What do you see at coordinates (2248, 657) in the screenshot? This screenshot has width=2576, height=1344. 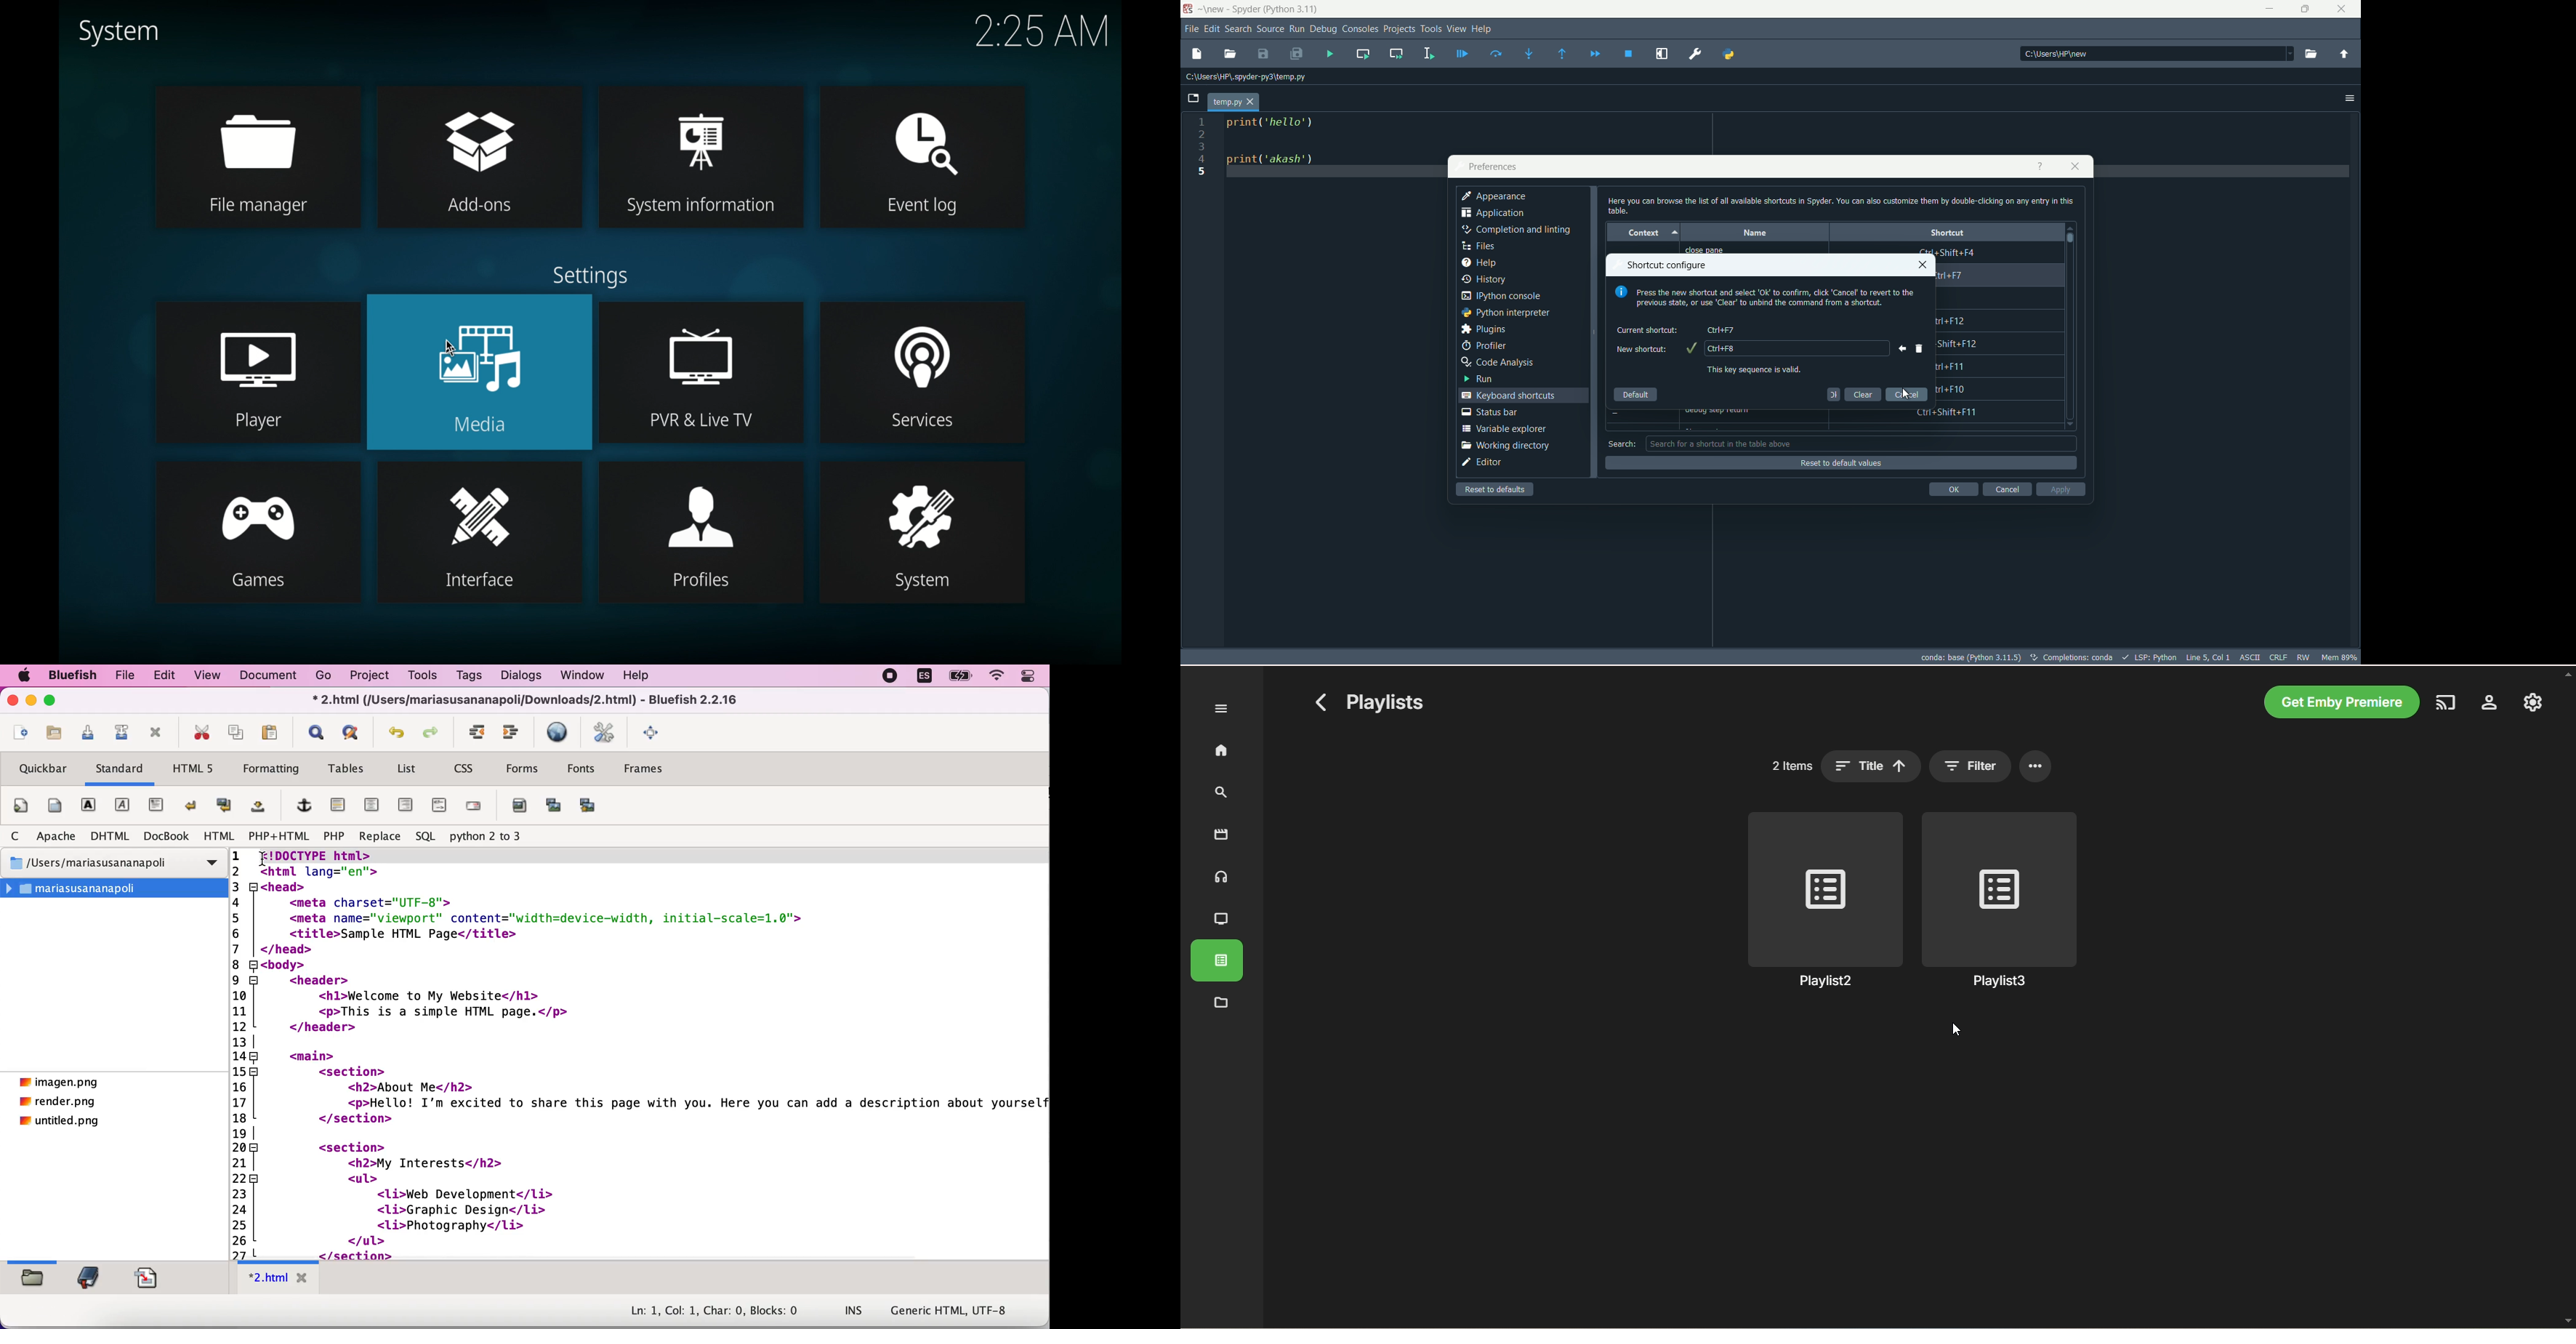 I see `file encoding` at bounding box center [2248, 657].